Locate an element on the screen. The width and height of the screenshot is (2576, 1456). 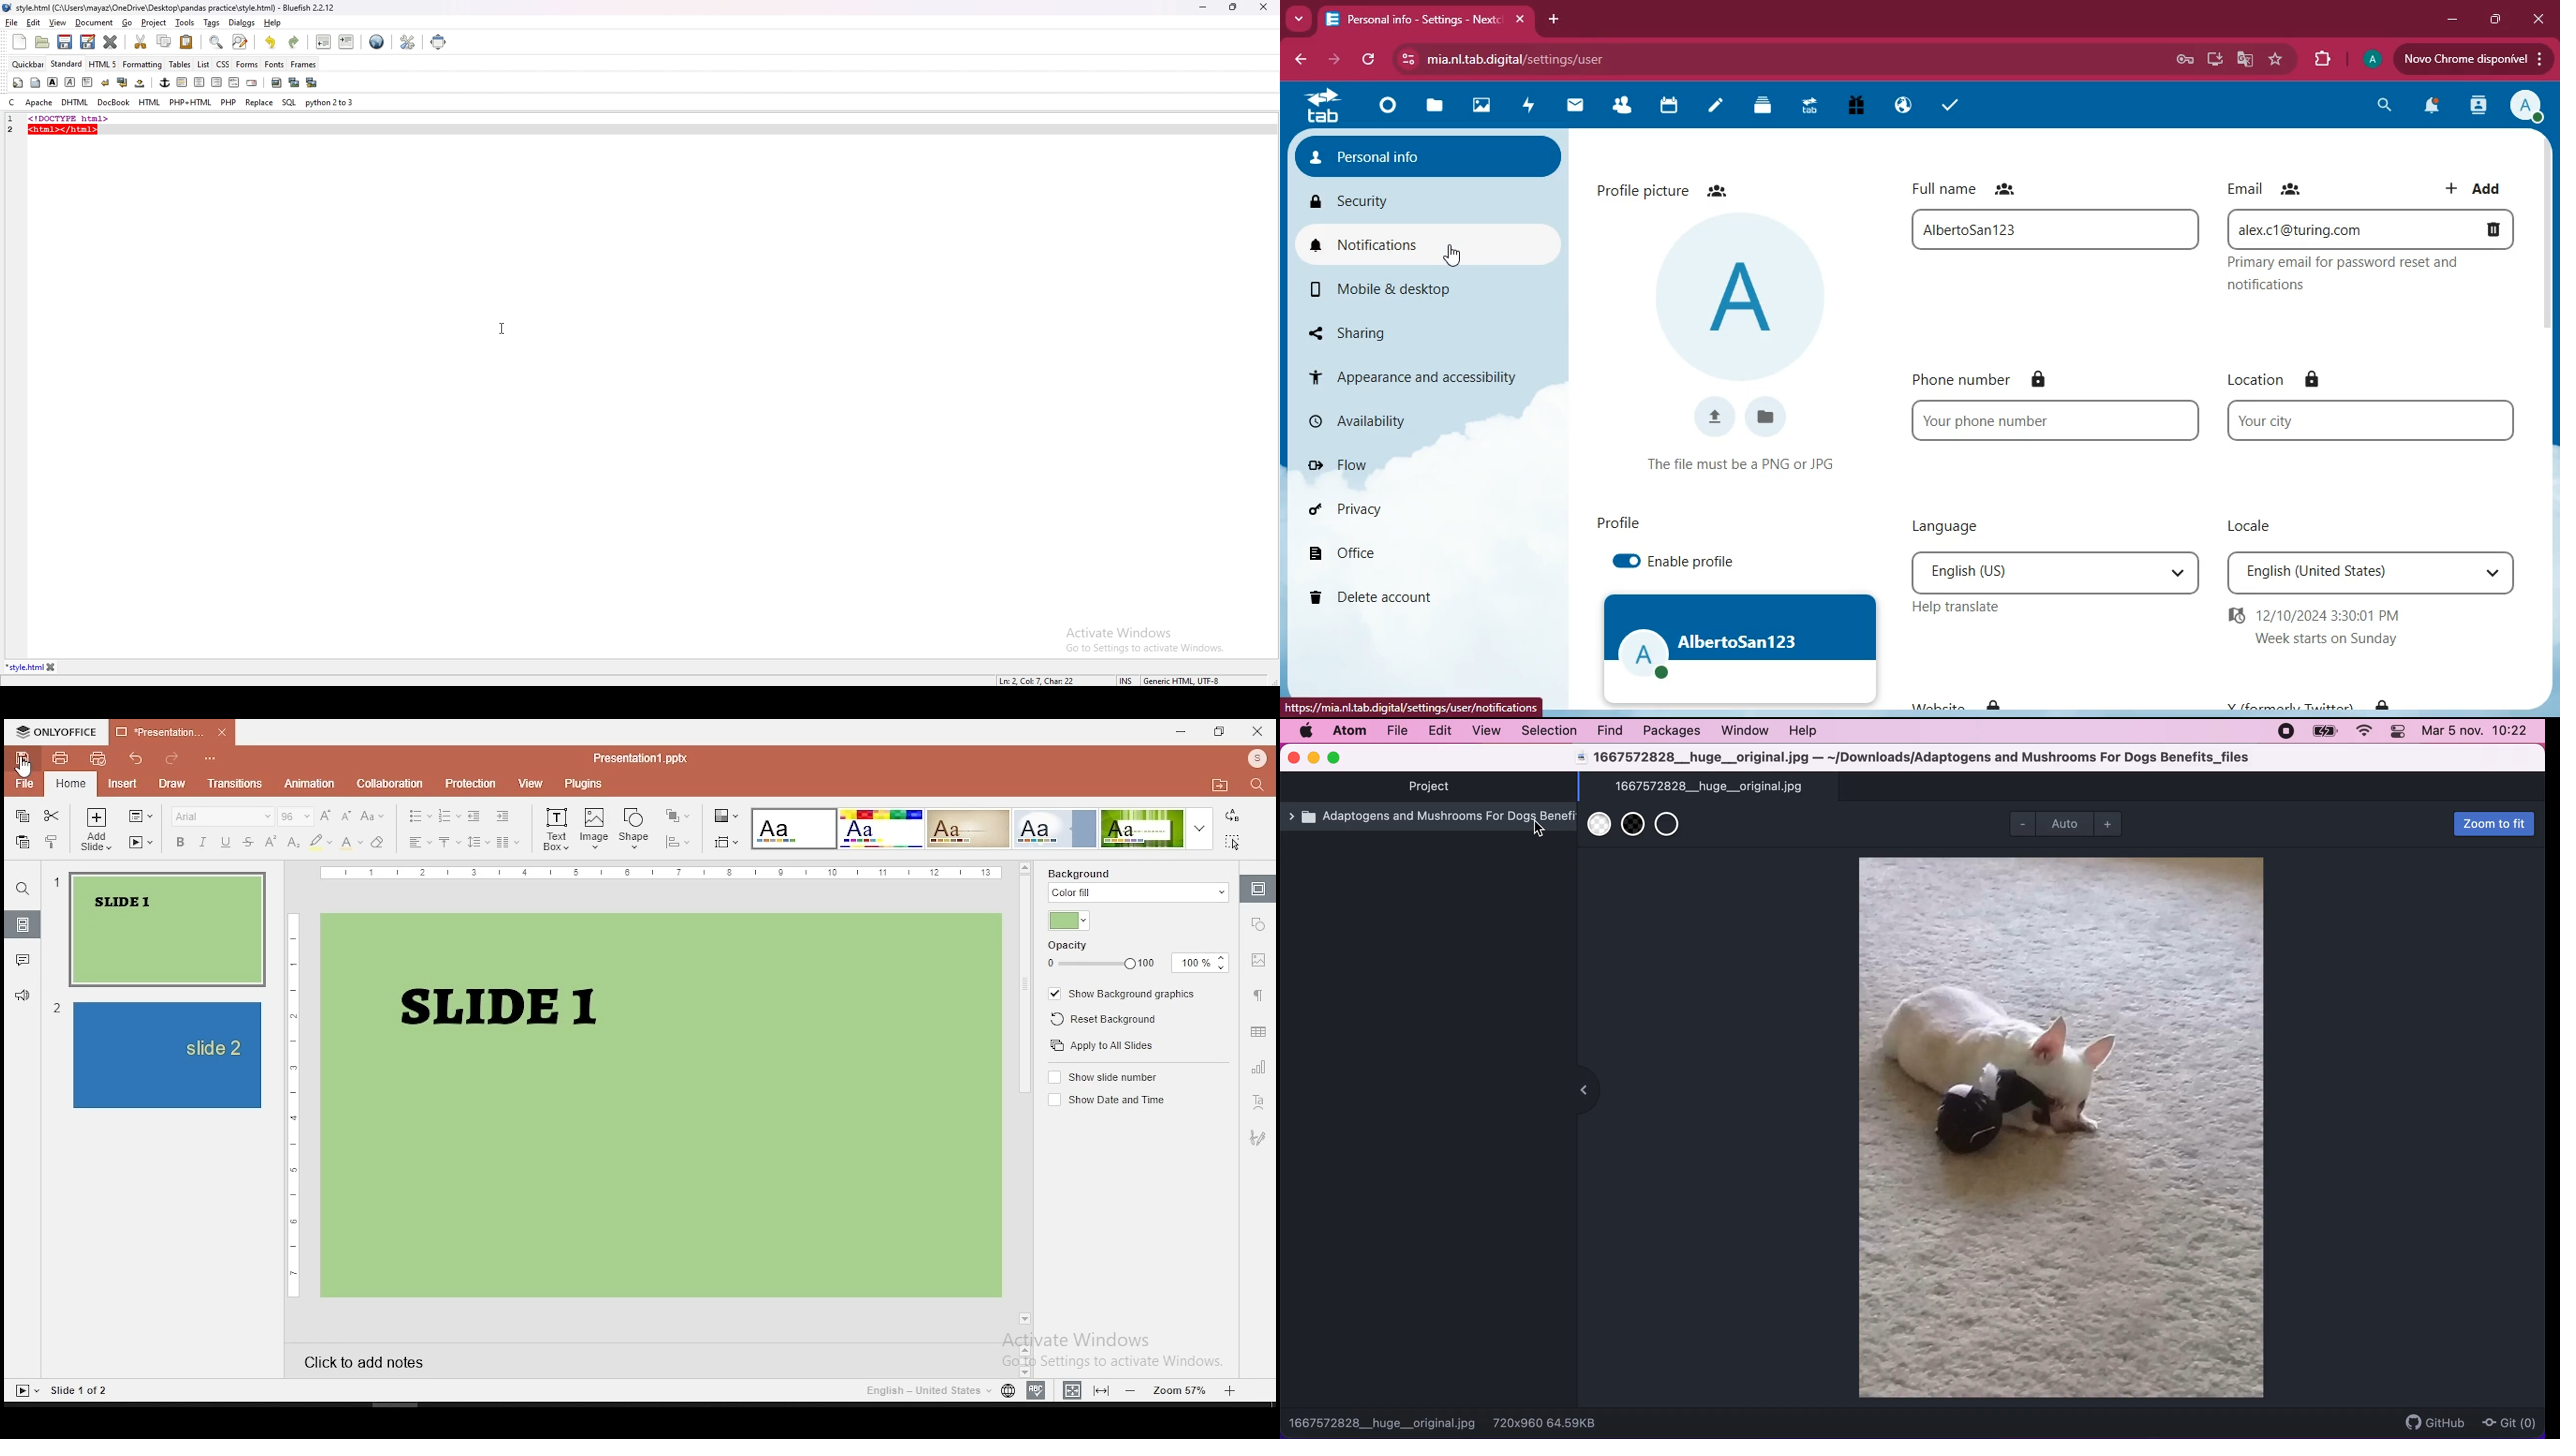
langugage is located at coordinates (2055, 573).